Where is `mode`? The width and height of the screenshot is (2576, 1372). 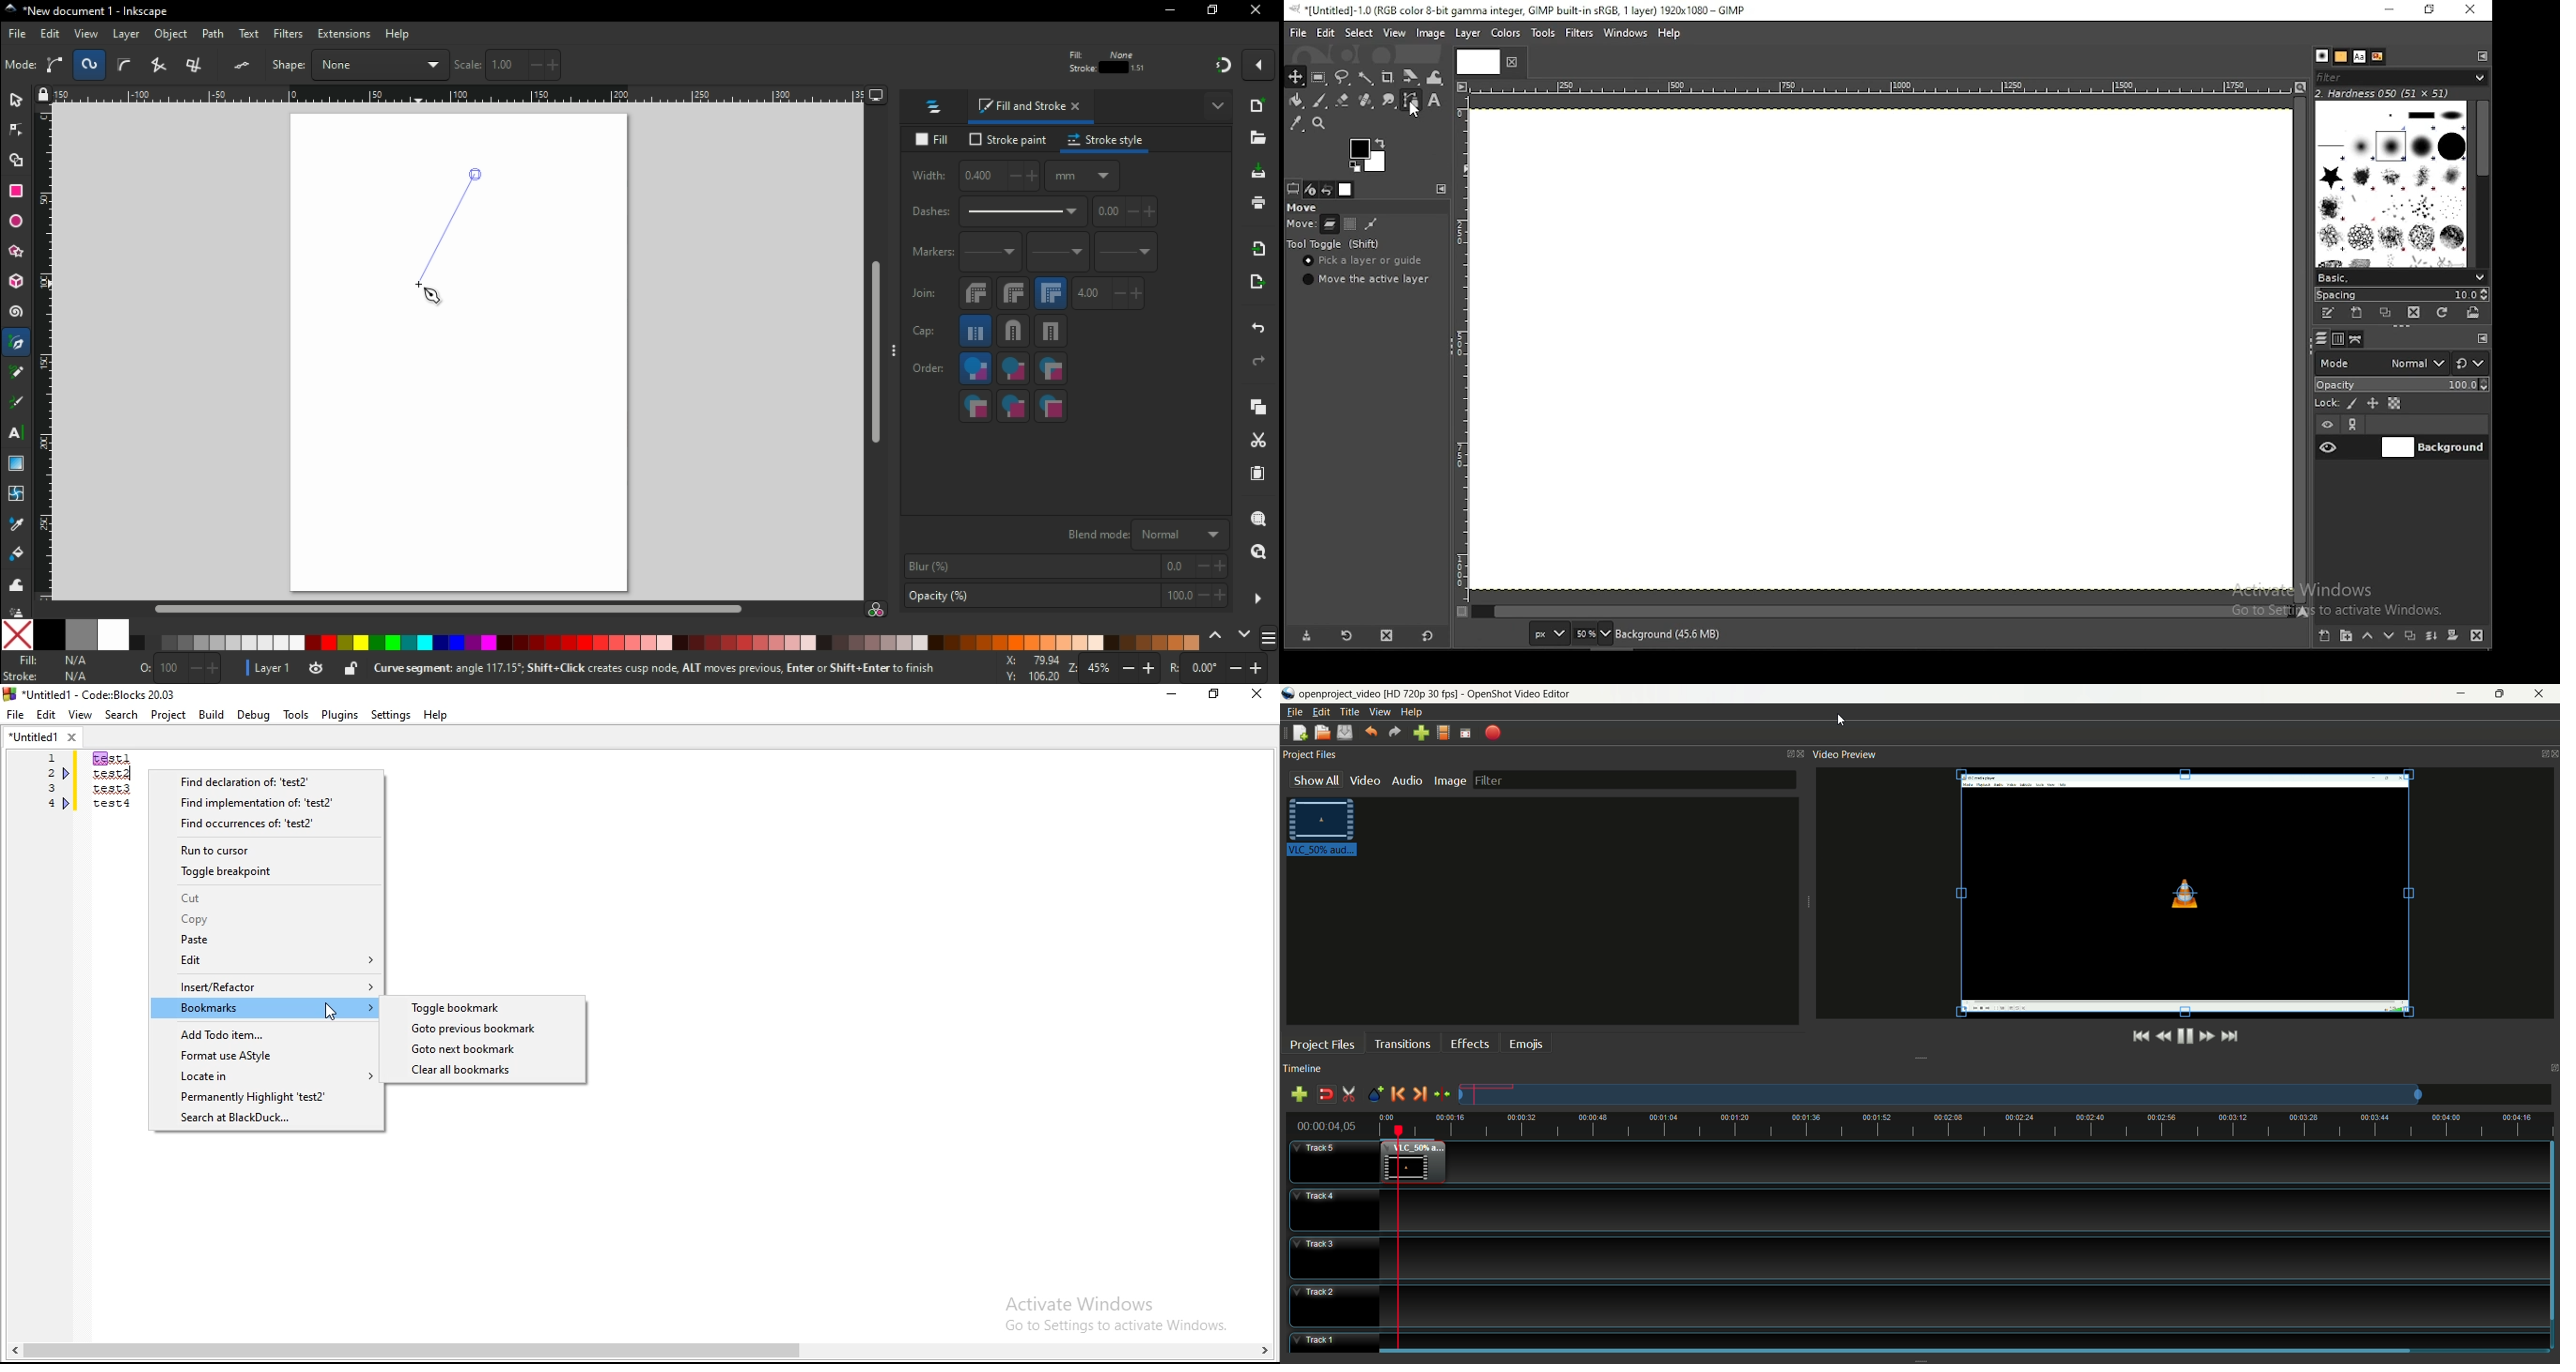
mode is located at coordinates (21, 66).